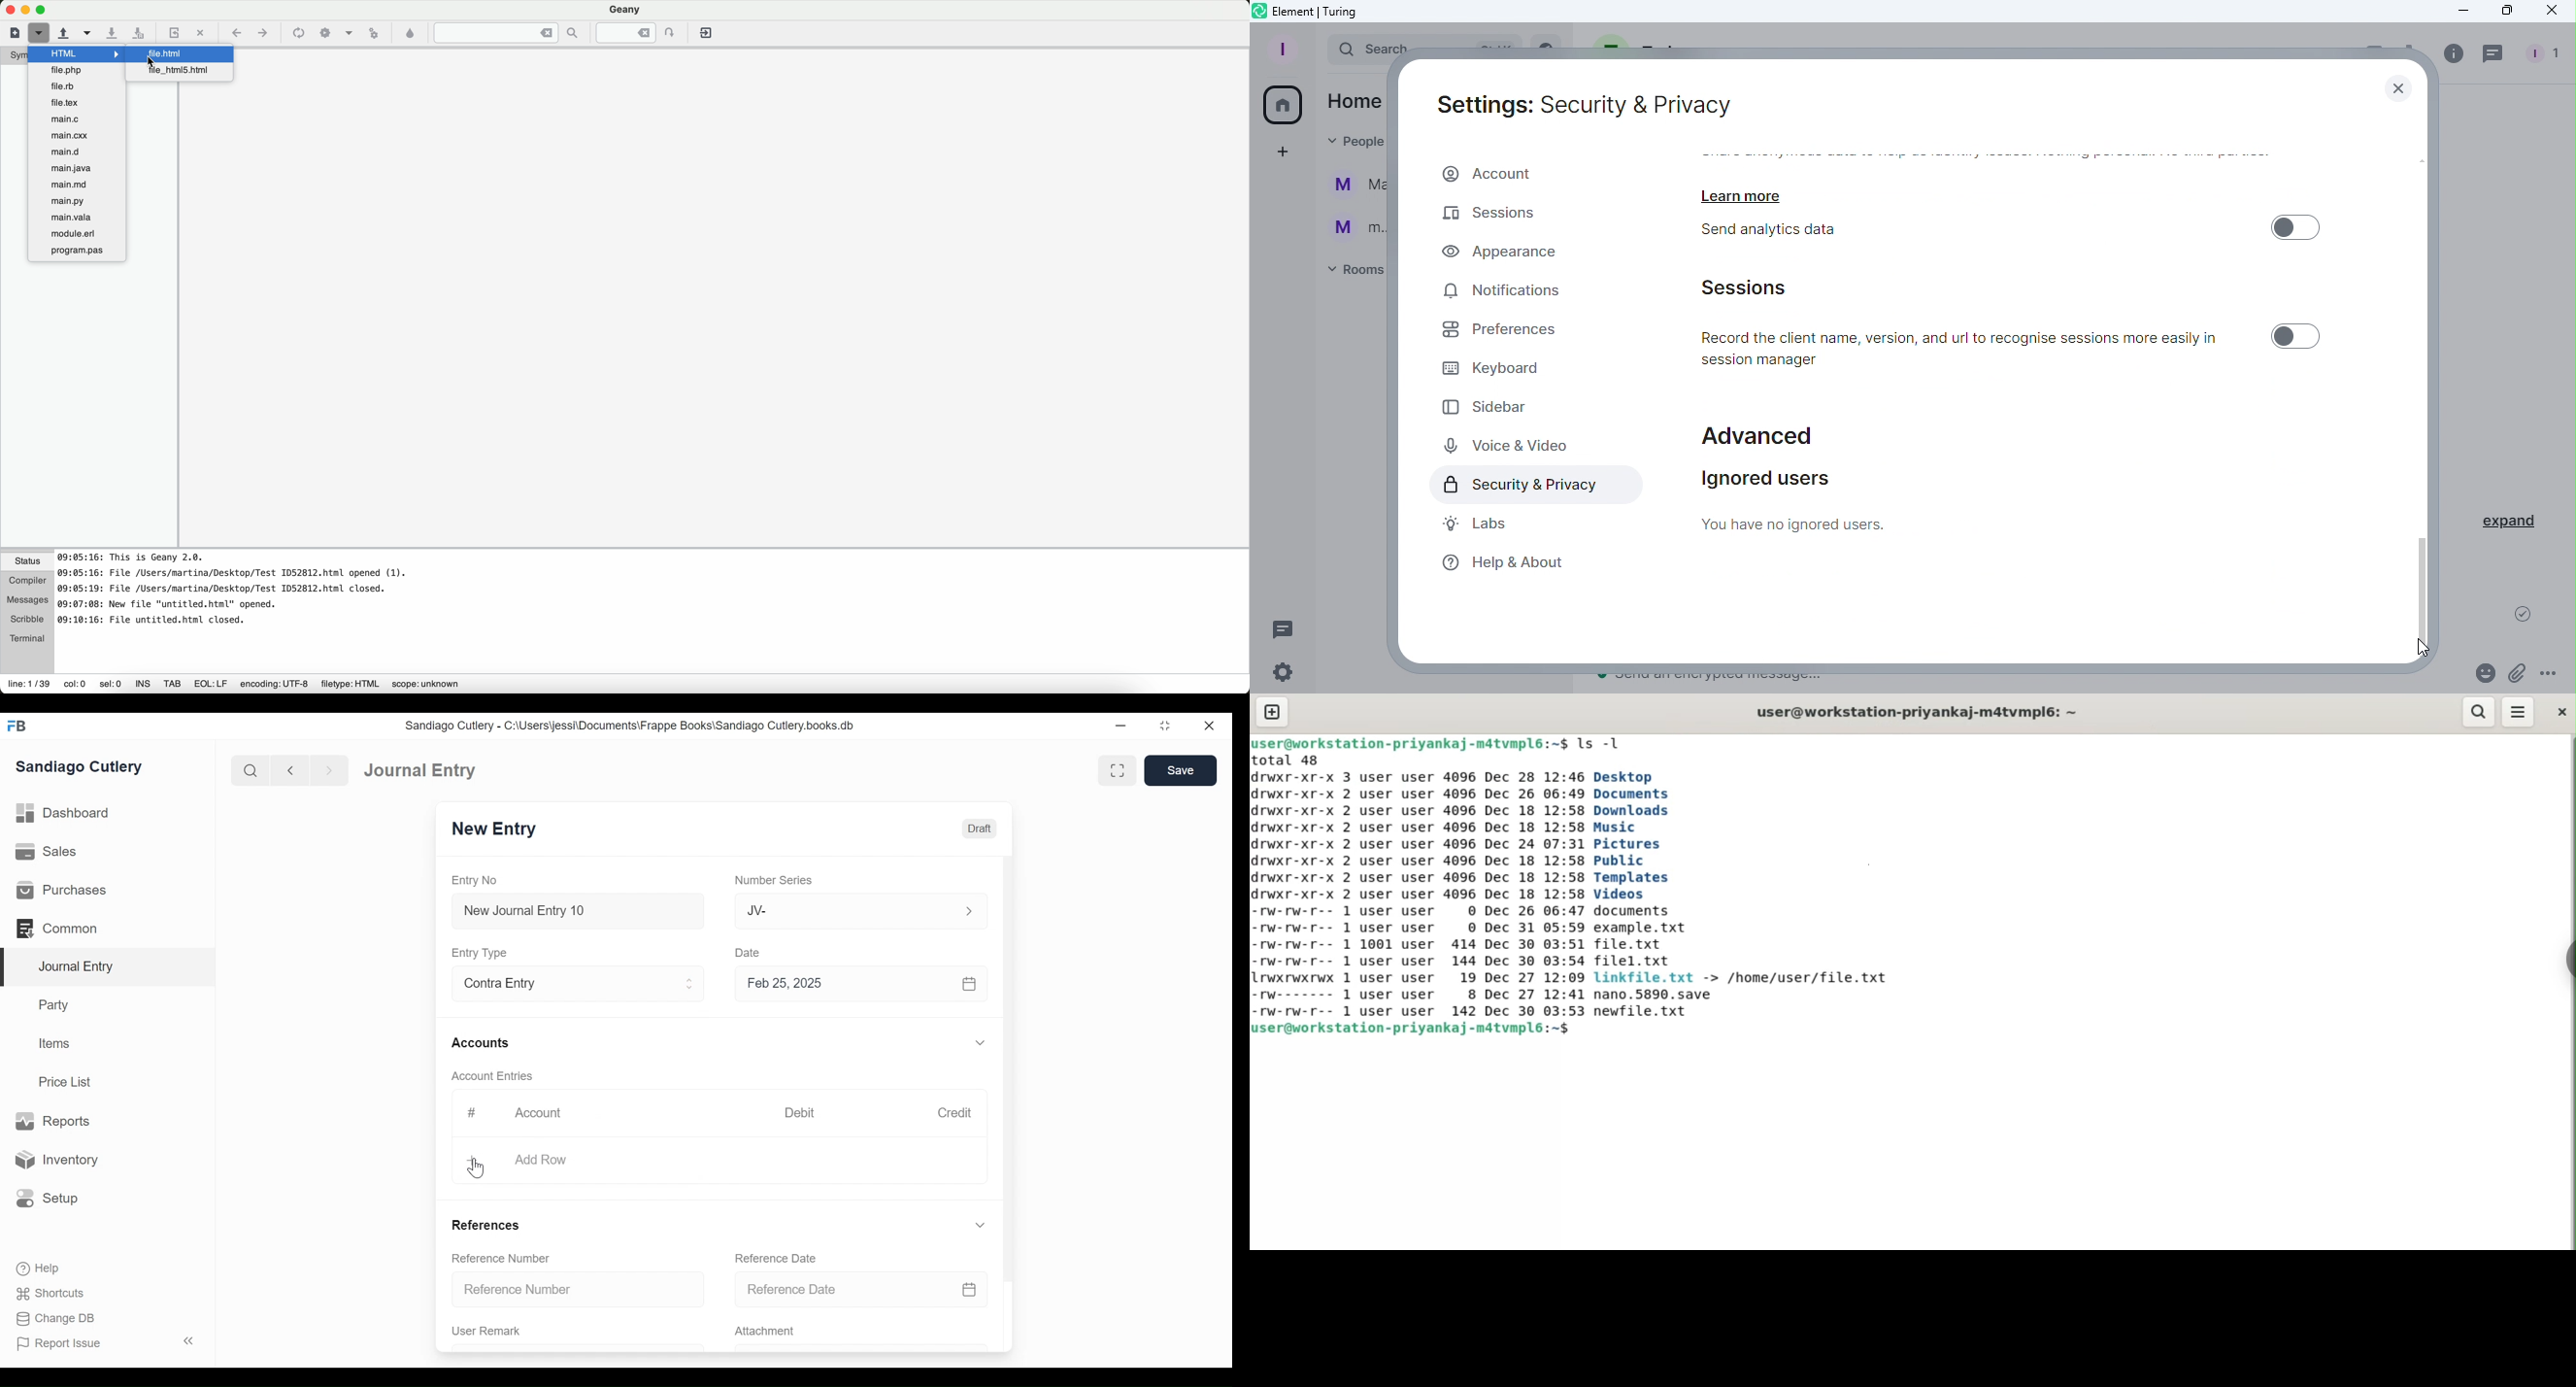 The height and width of the screenshot is (1400, 2576). I want to click on Save, so click(1181, 771).